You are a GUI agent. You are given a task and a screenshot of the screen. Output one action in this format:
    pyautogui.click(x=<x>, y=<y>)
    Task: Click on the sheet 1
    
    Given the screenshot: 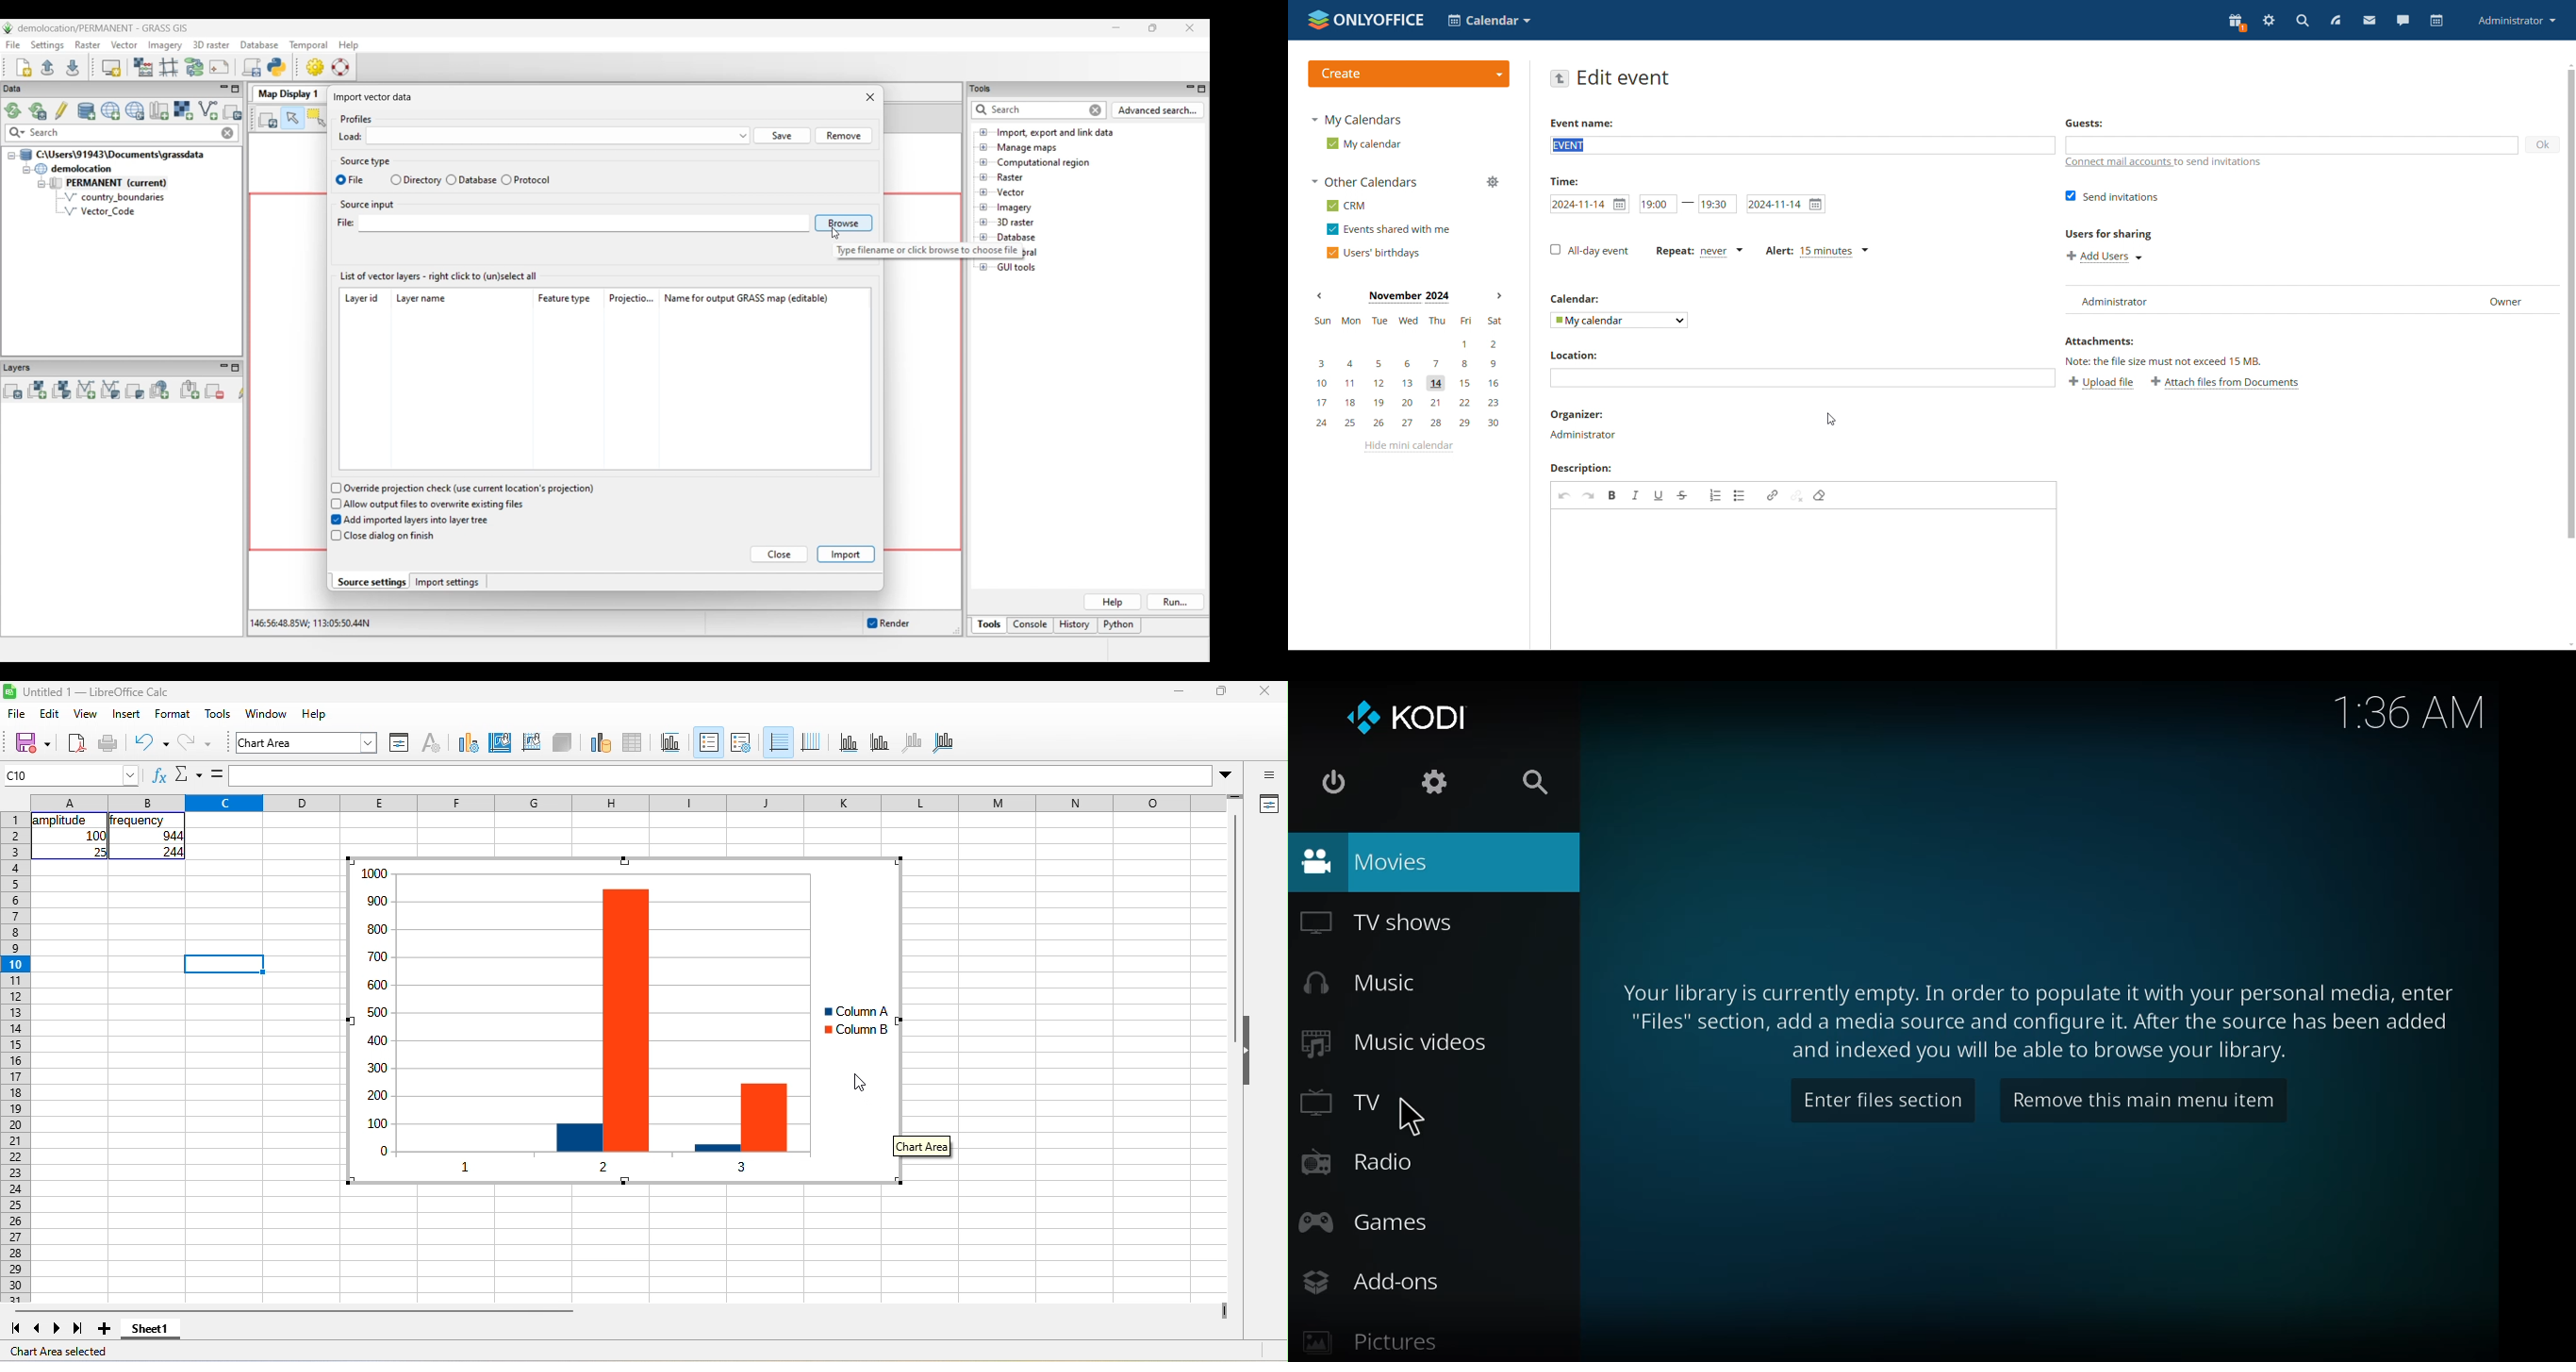 What is the action you would take?
    pyautogui.click(x=151, y=1329)
    